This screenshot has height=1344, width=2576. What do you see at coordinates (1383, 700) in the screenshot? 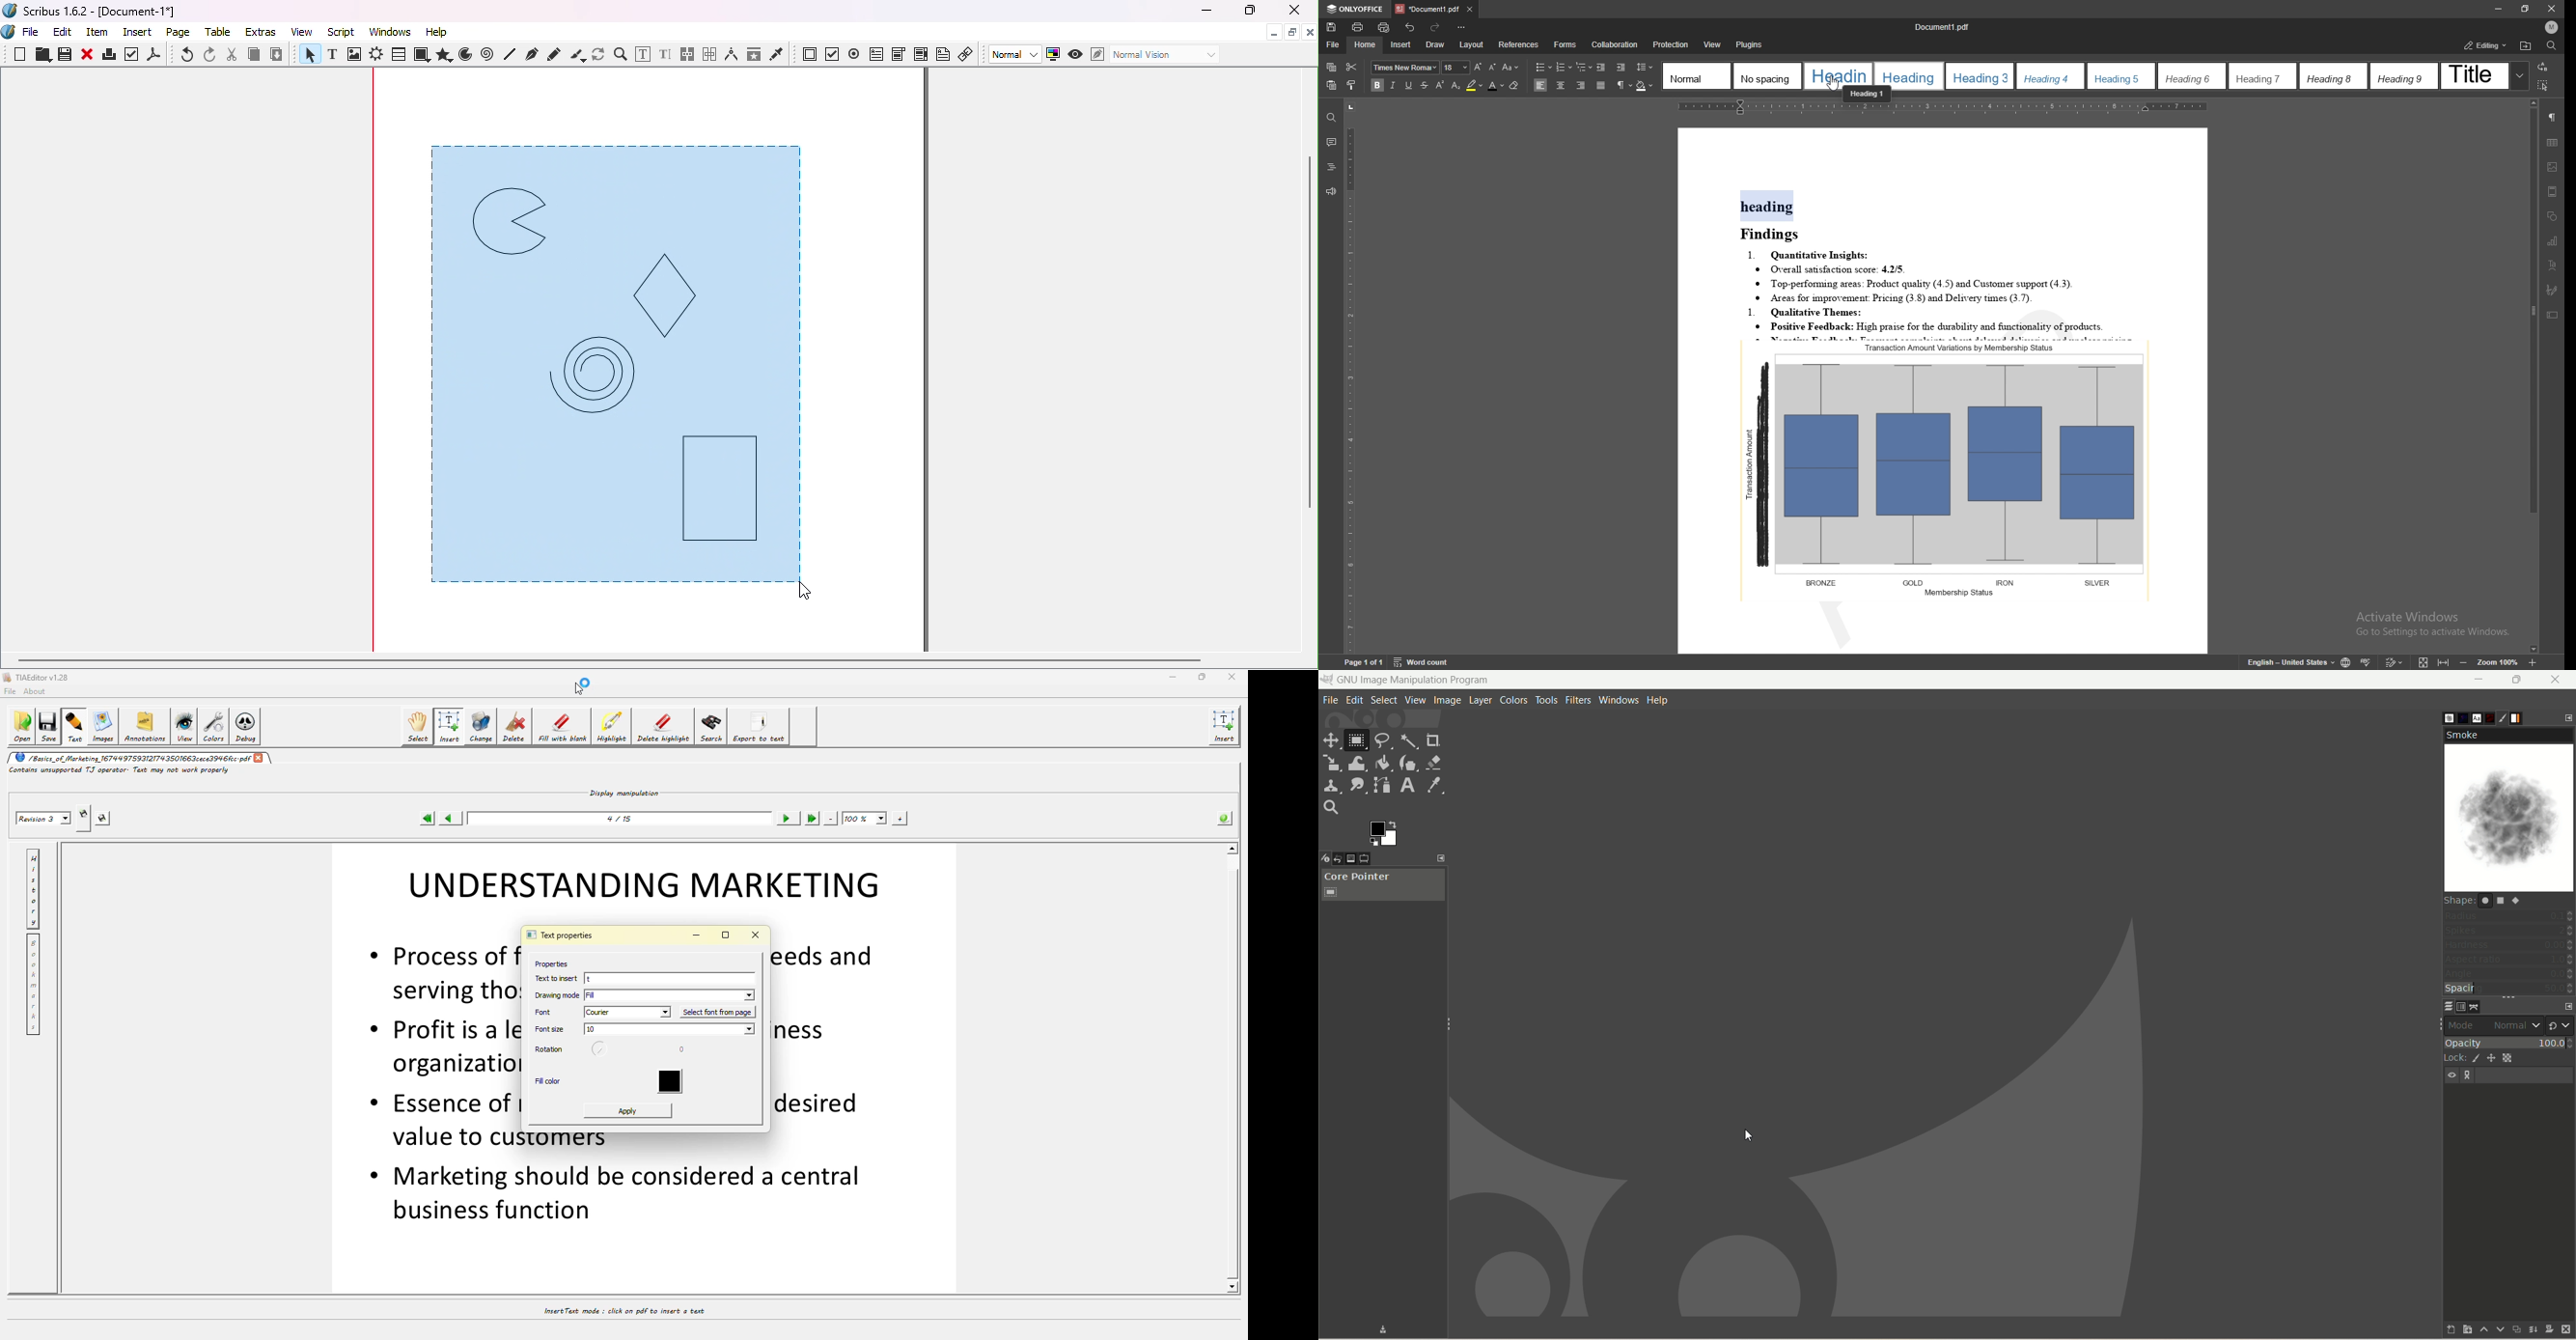
I see `select` at bounding box center [1383, 700].